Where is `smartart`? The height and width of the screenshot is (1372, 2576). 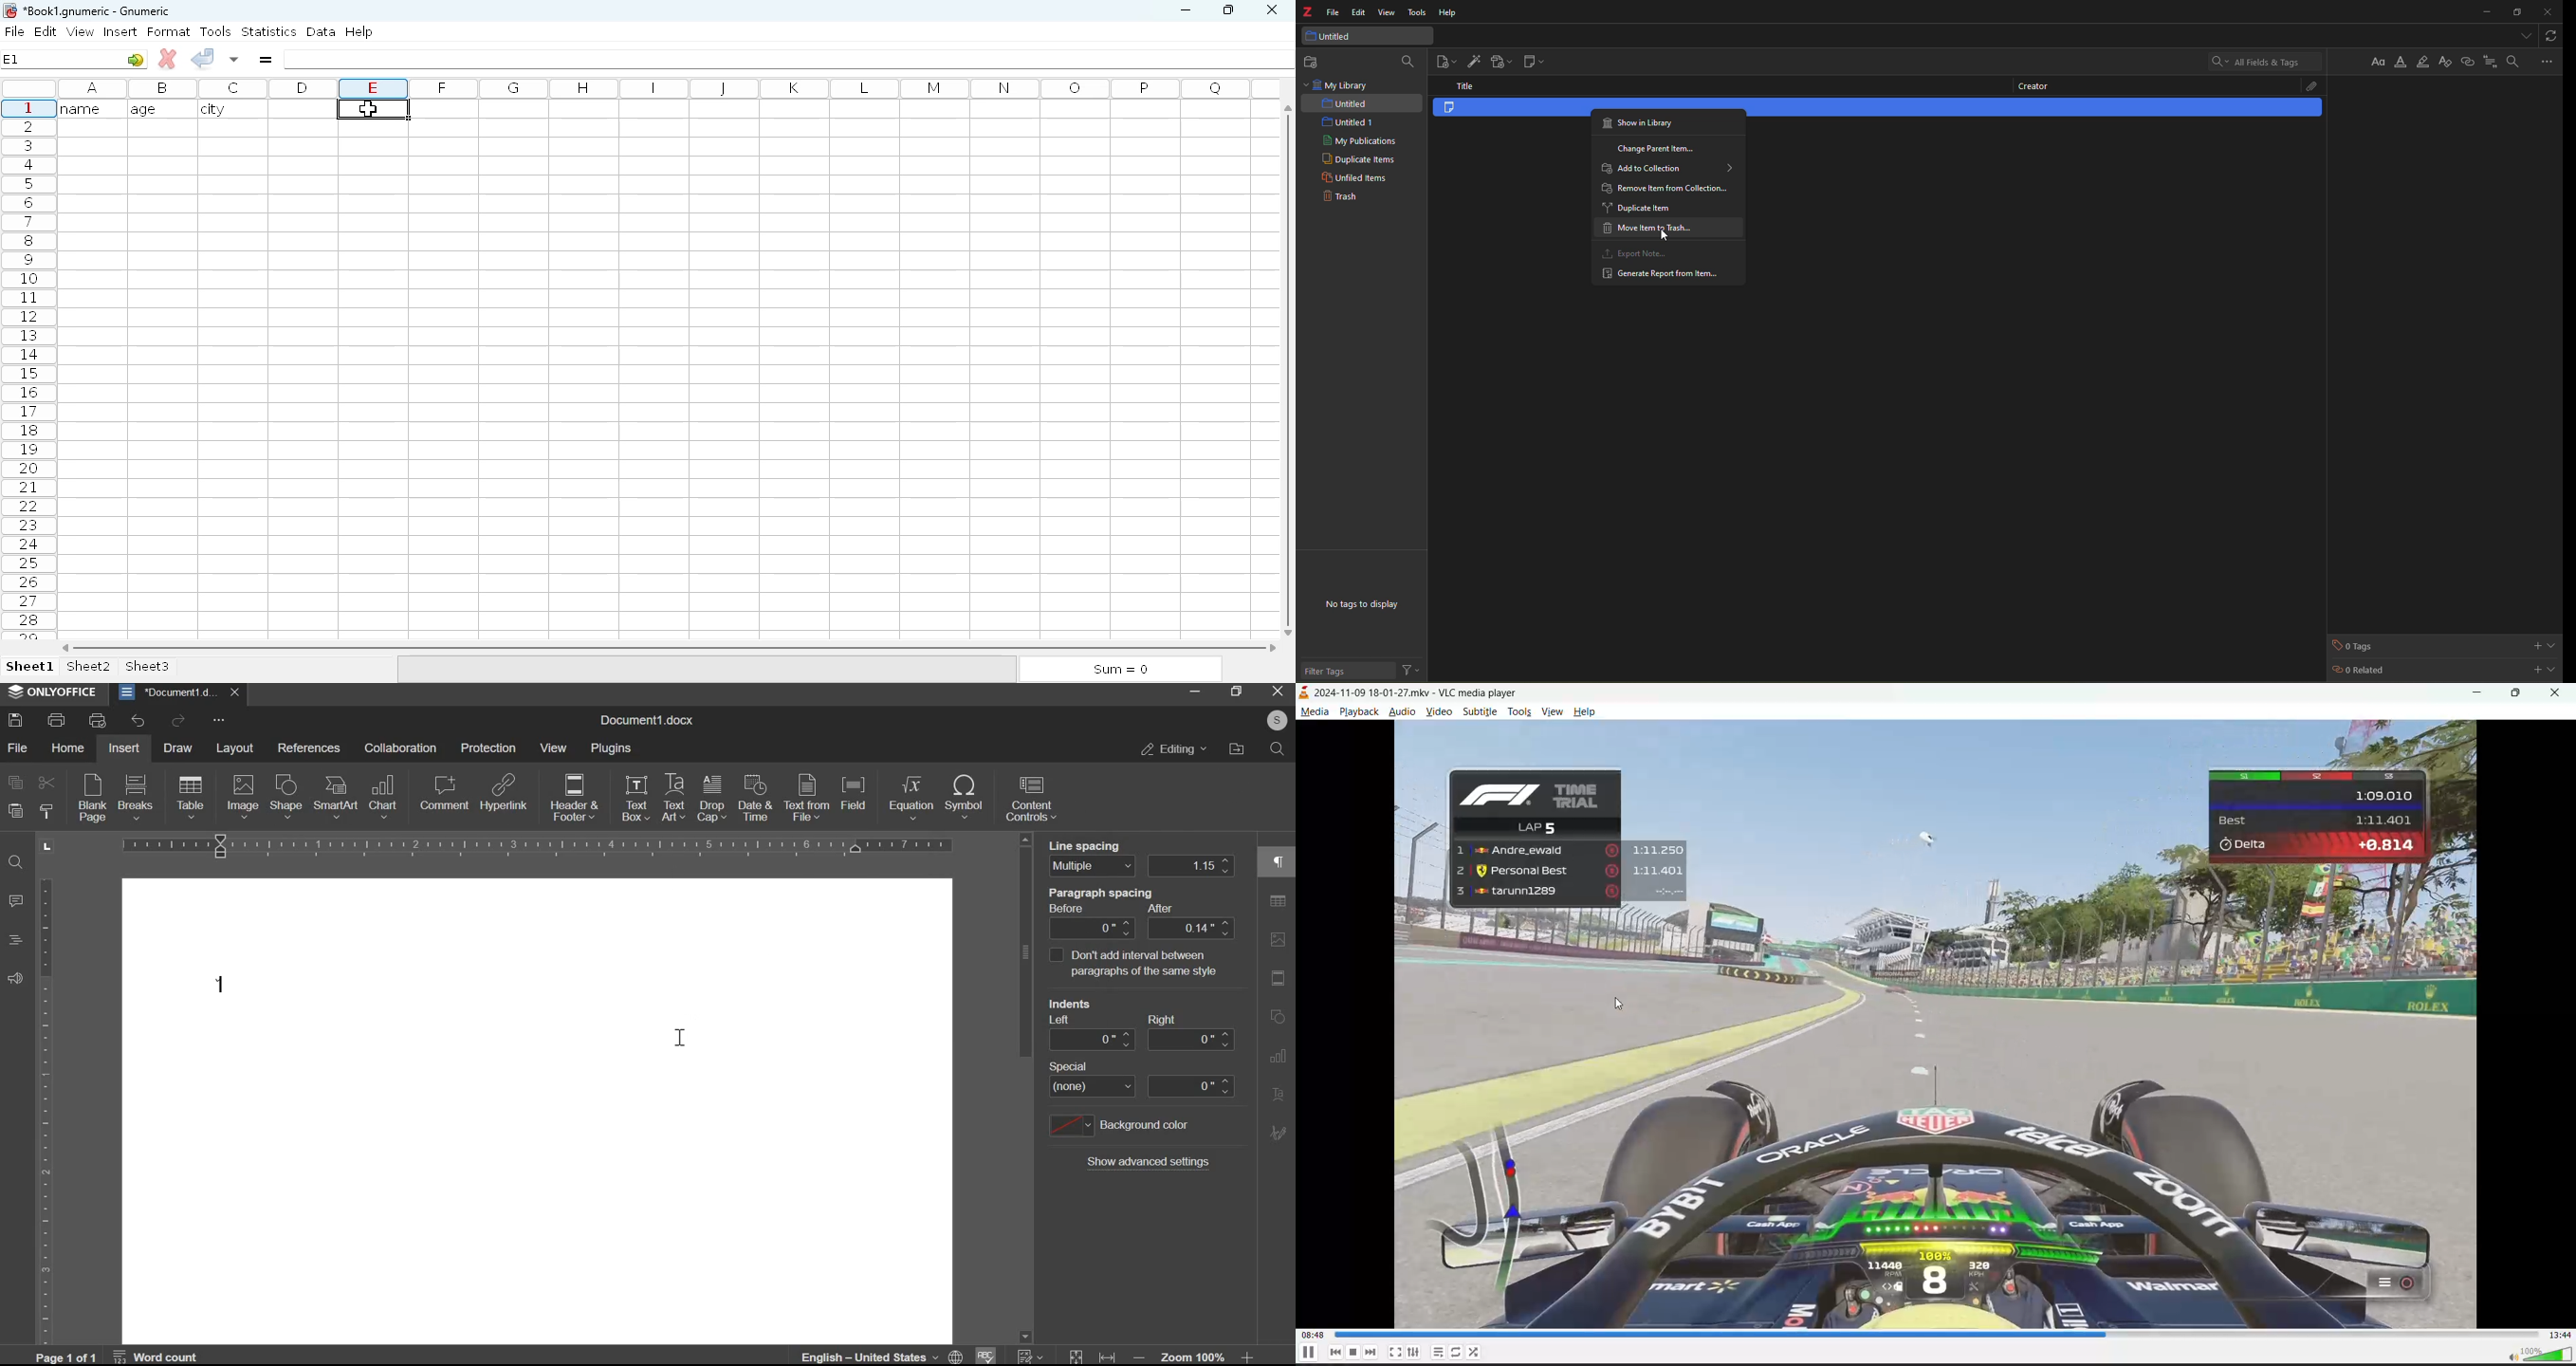
smartart is located at coordinates (338, 796).